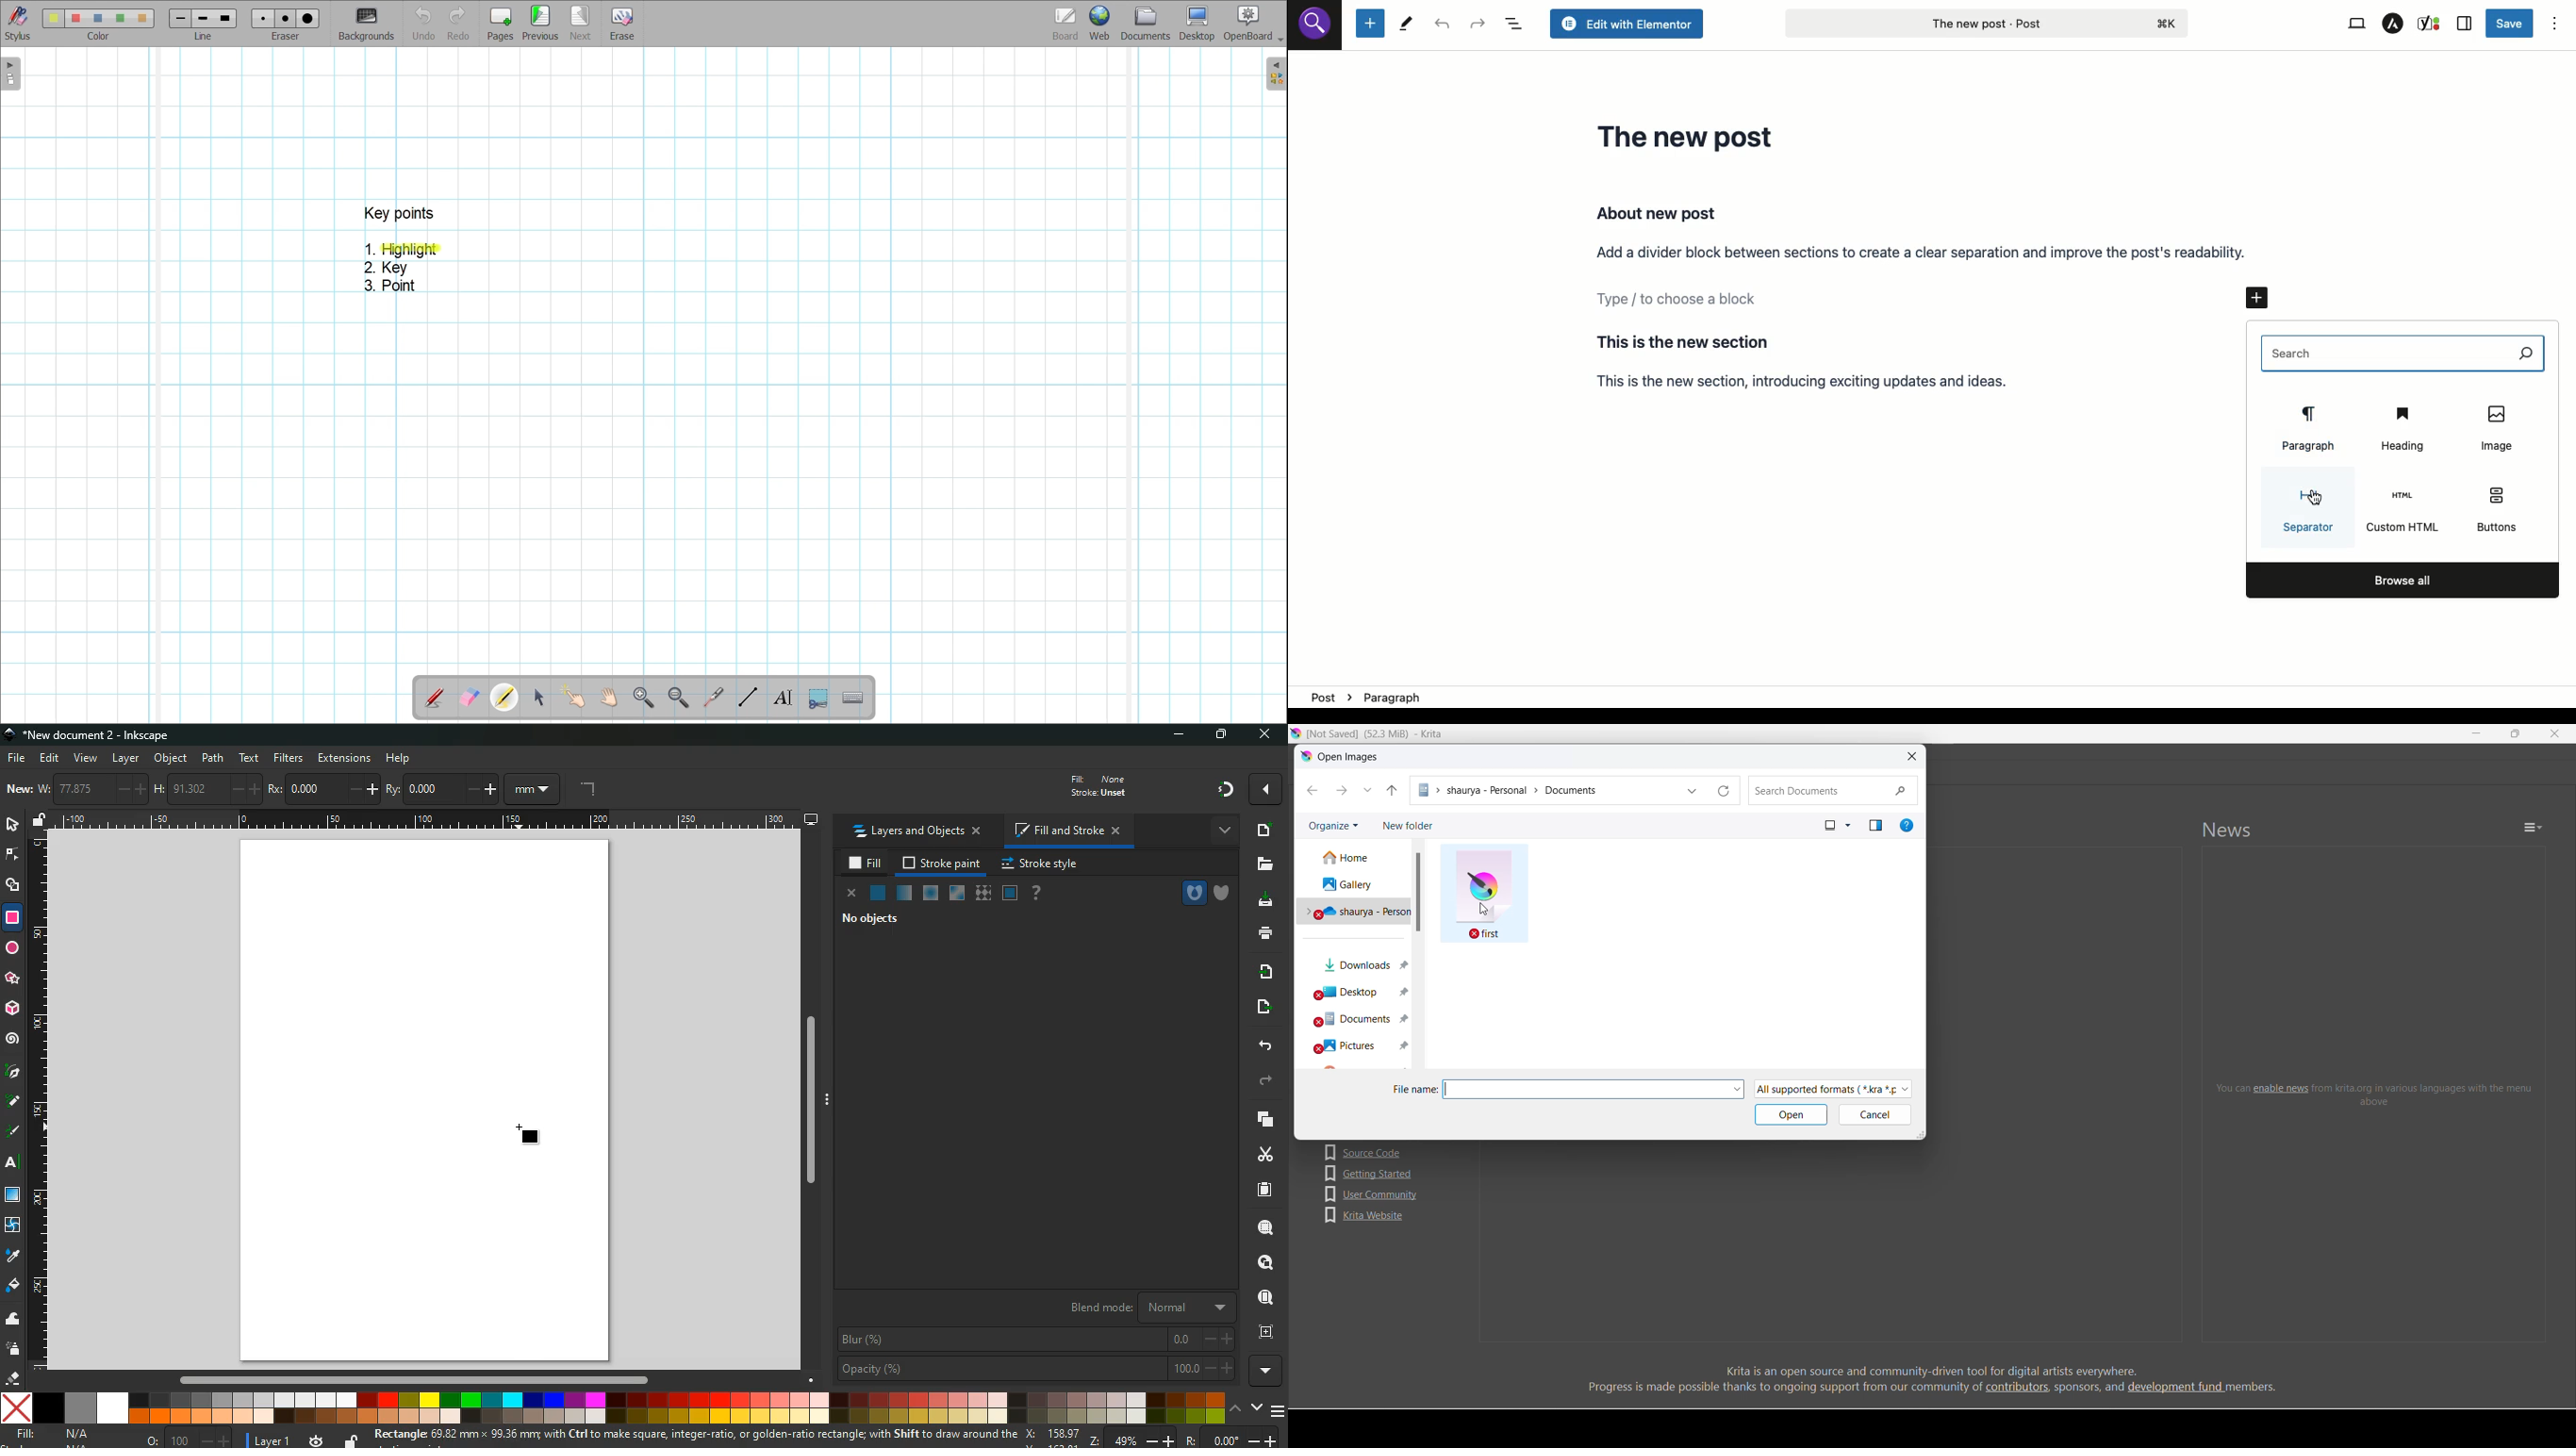  What do you see at coordinates (12, 1259) in the screenshot?
I see `drop` at bounding box center [12, 1259].